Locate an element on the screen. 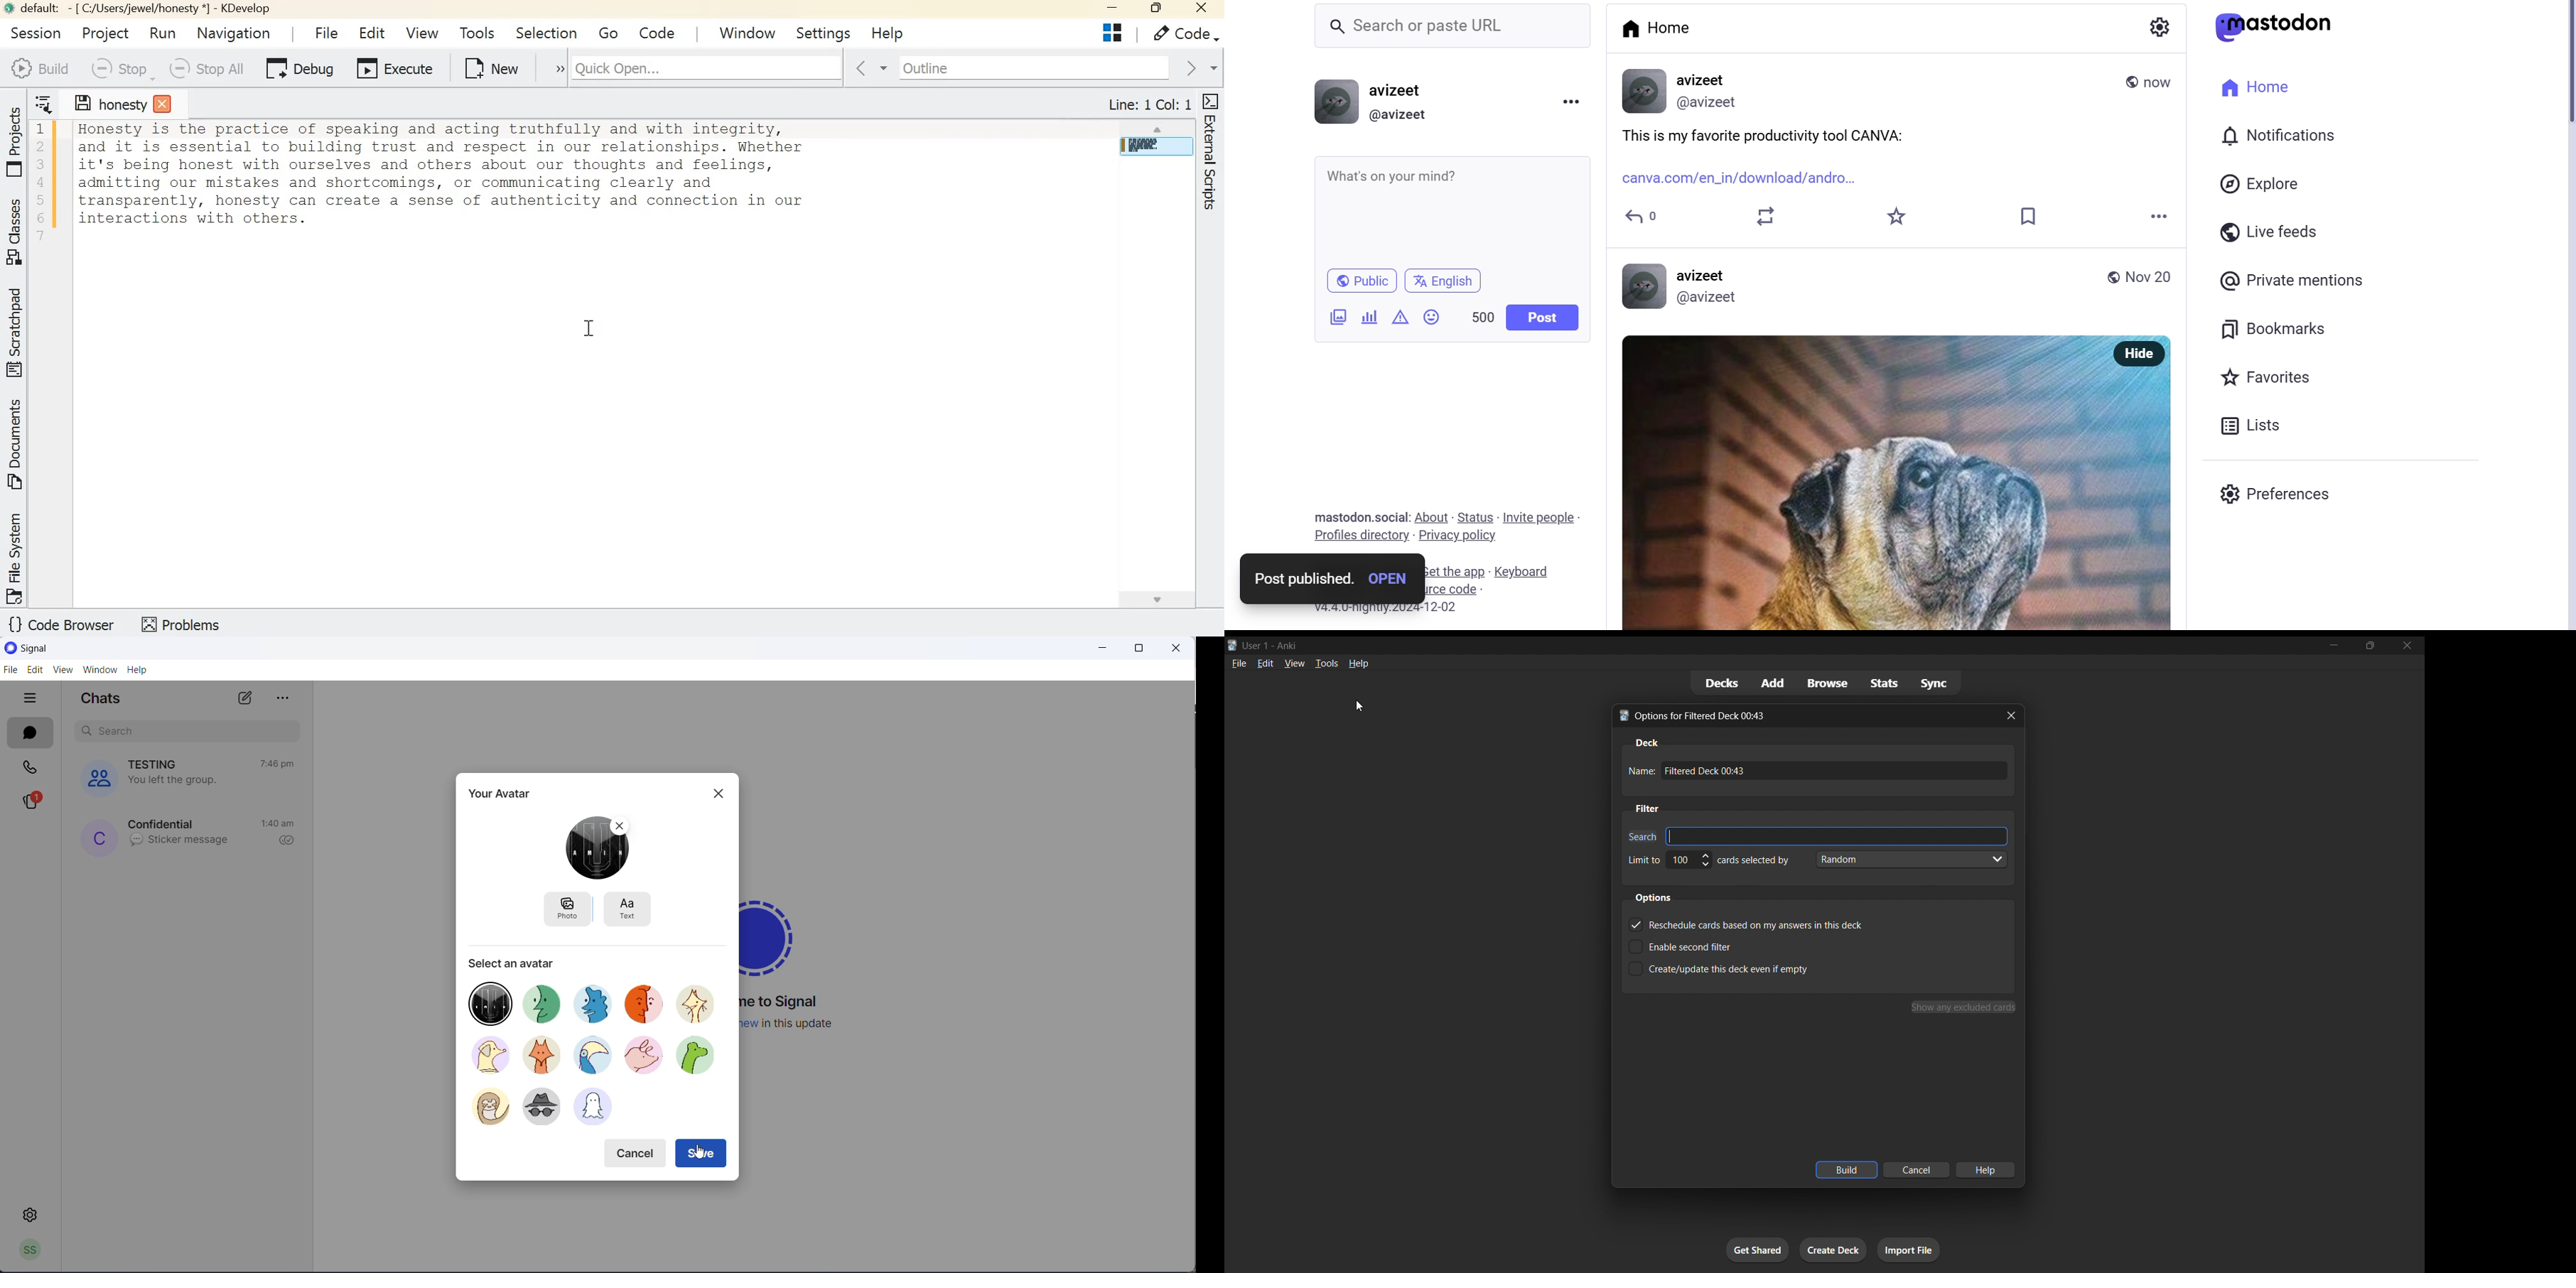 The height and width of the screenshot is (1288, 2576). show any excluded cards is located at coordinates (1963, 1008).